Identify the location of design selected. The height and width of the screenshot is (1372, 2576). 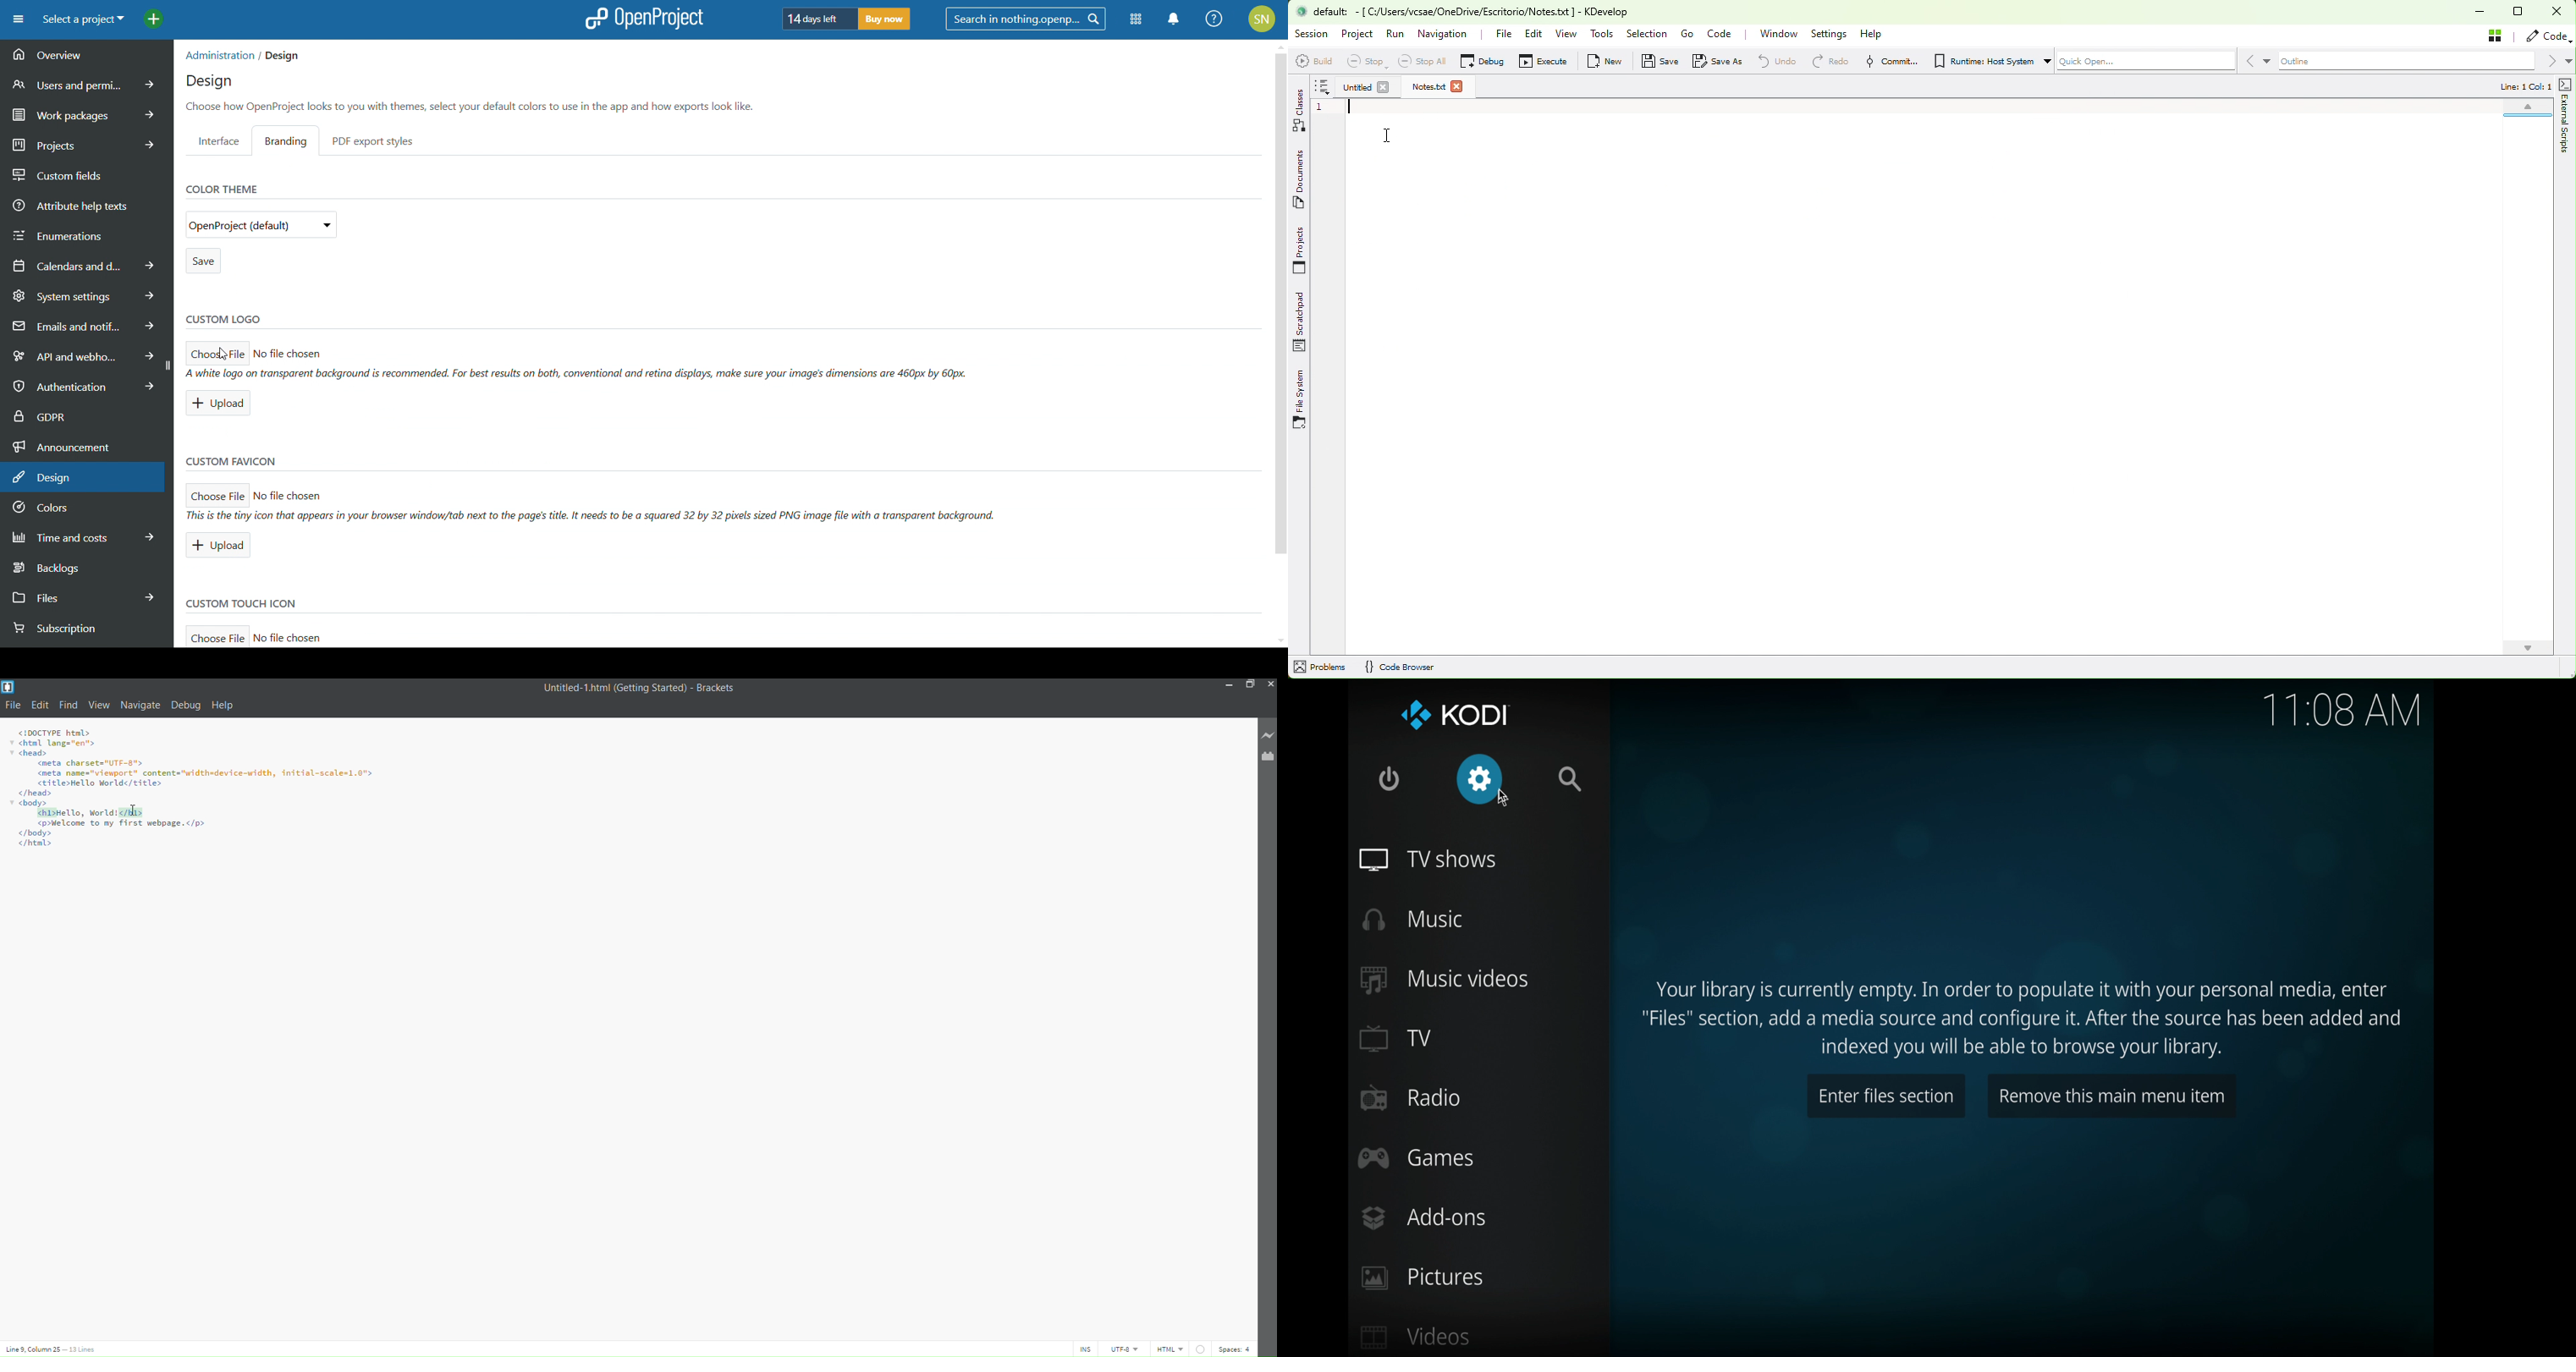
(83, 477).